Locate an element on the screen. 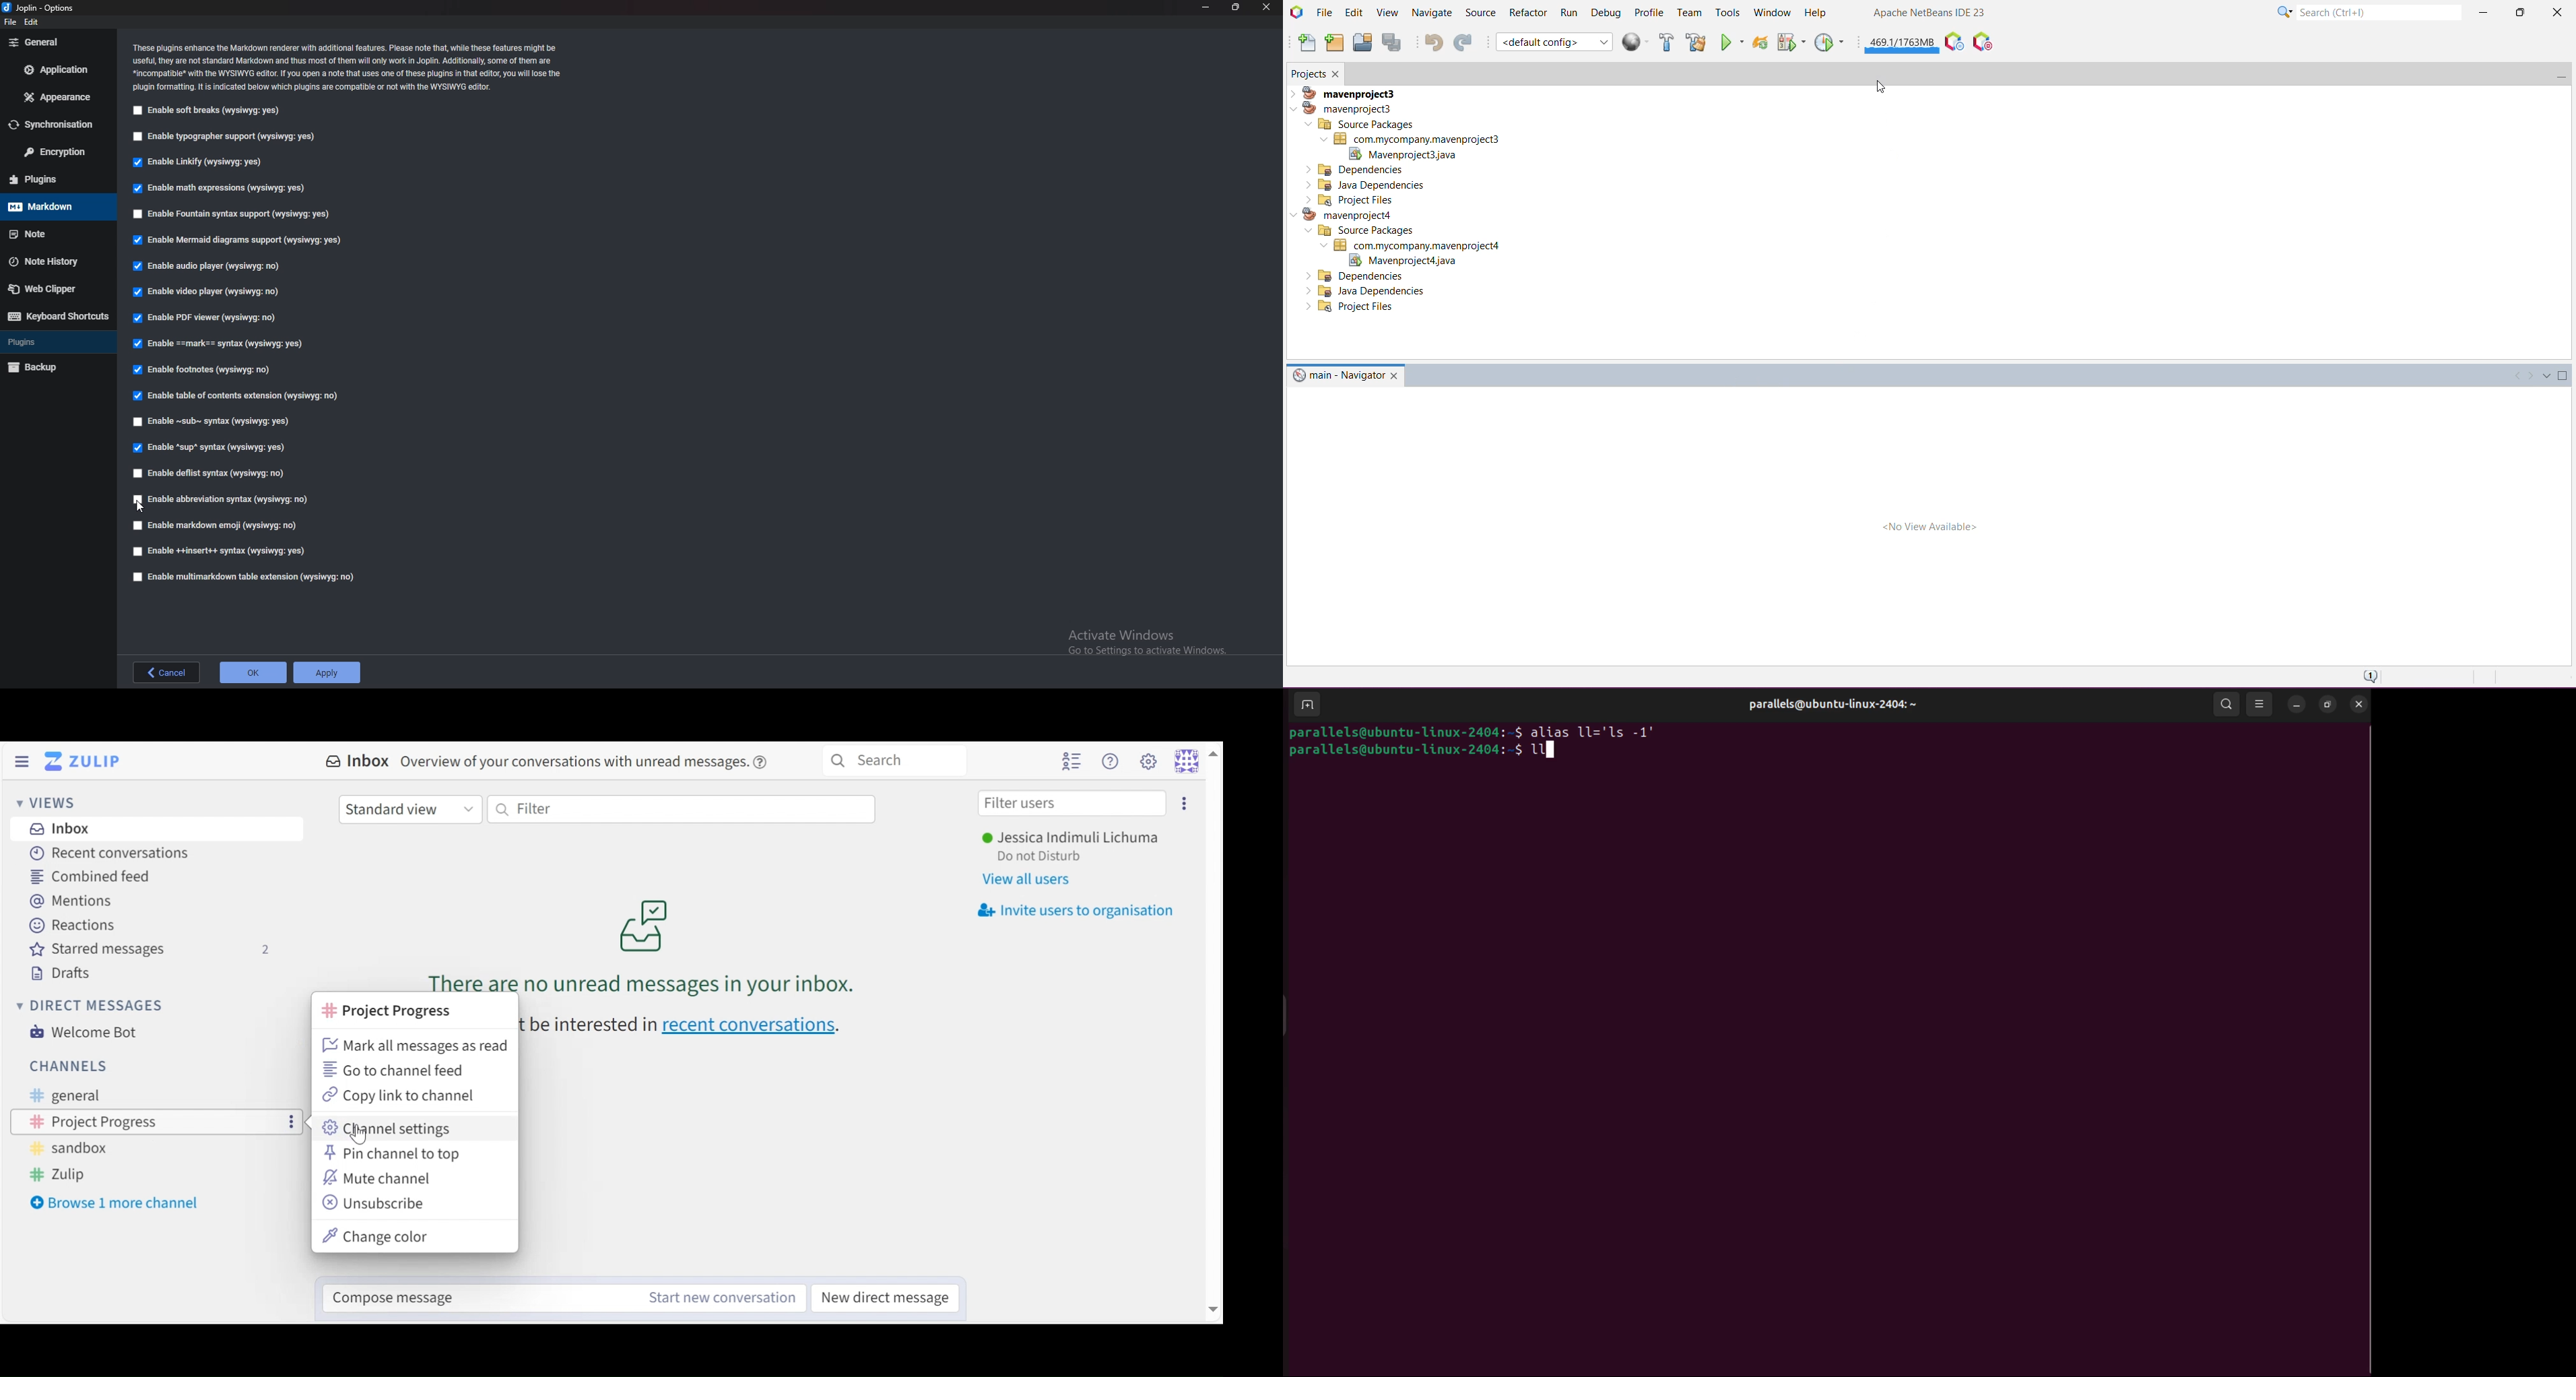 The height and width of the screenshot is (1400, 2576). Run is located at coordinates (1570, 12).